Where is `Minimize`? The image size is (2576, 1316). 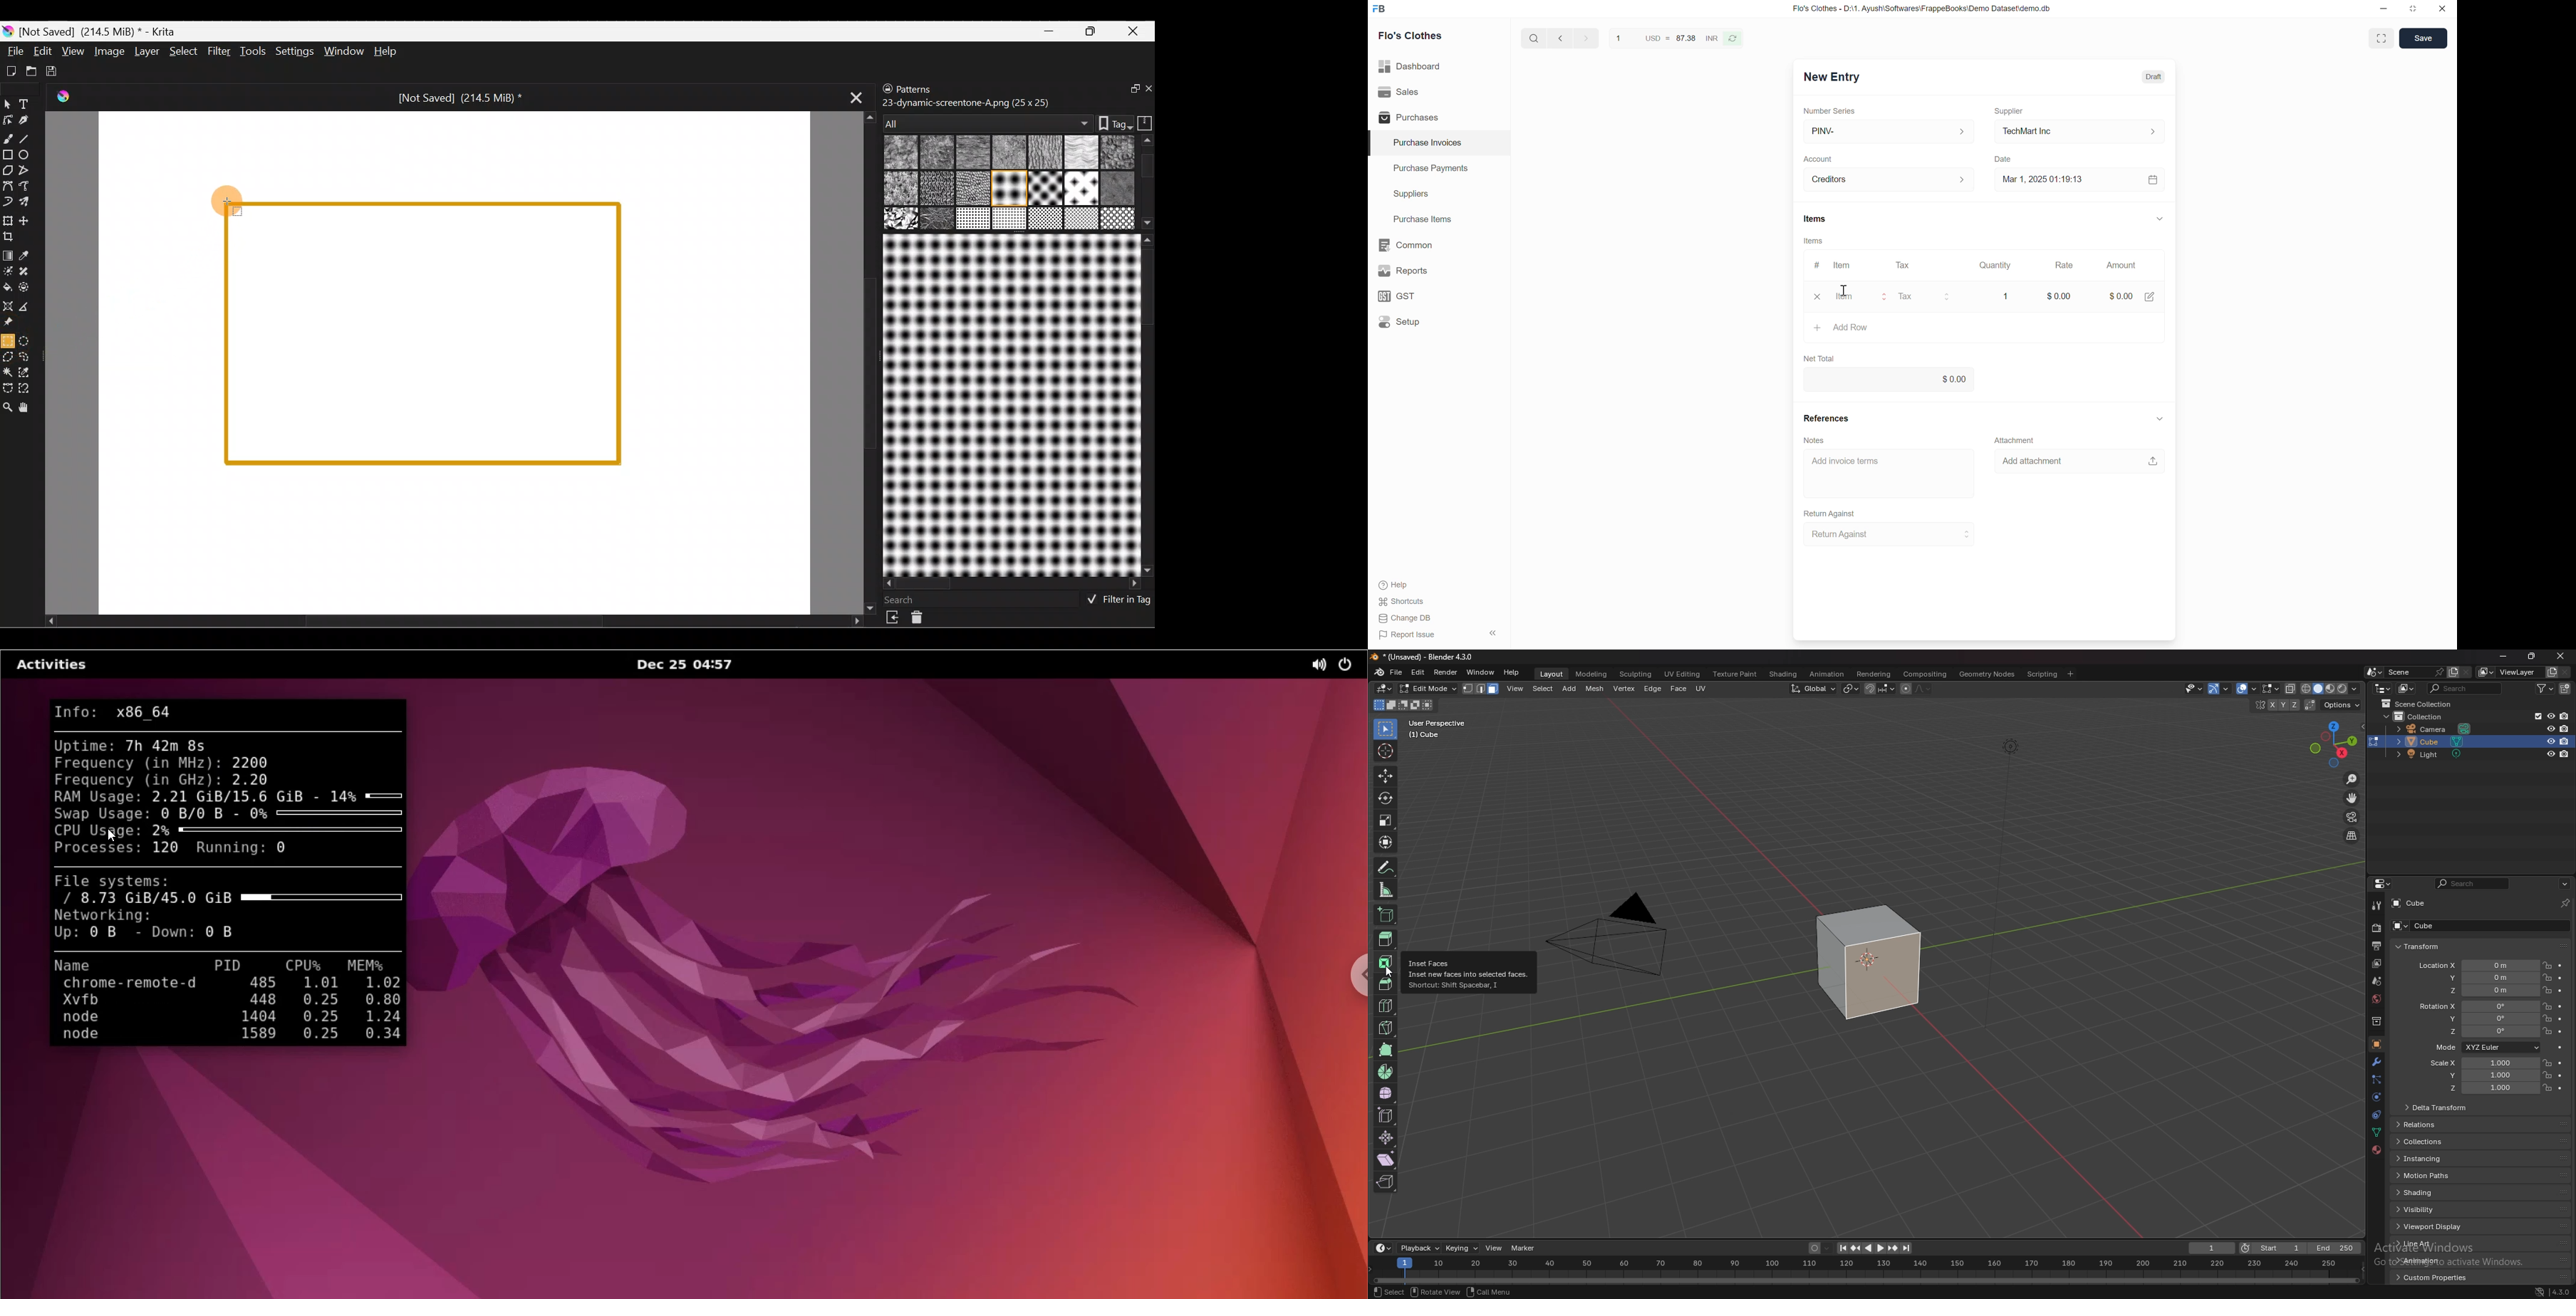
Minimize is located at coordinates (1050, 31).